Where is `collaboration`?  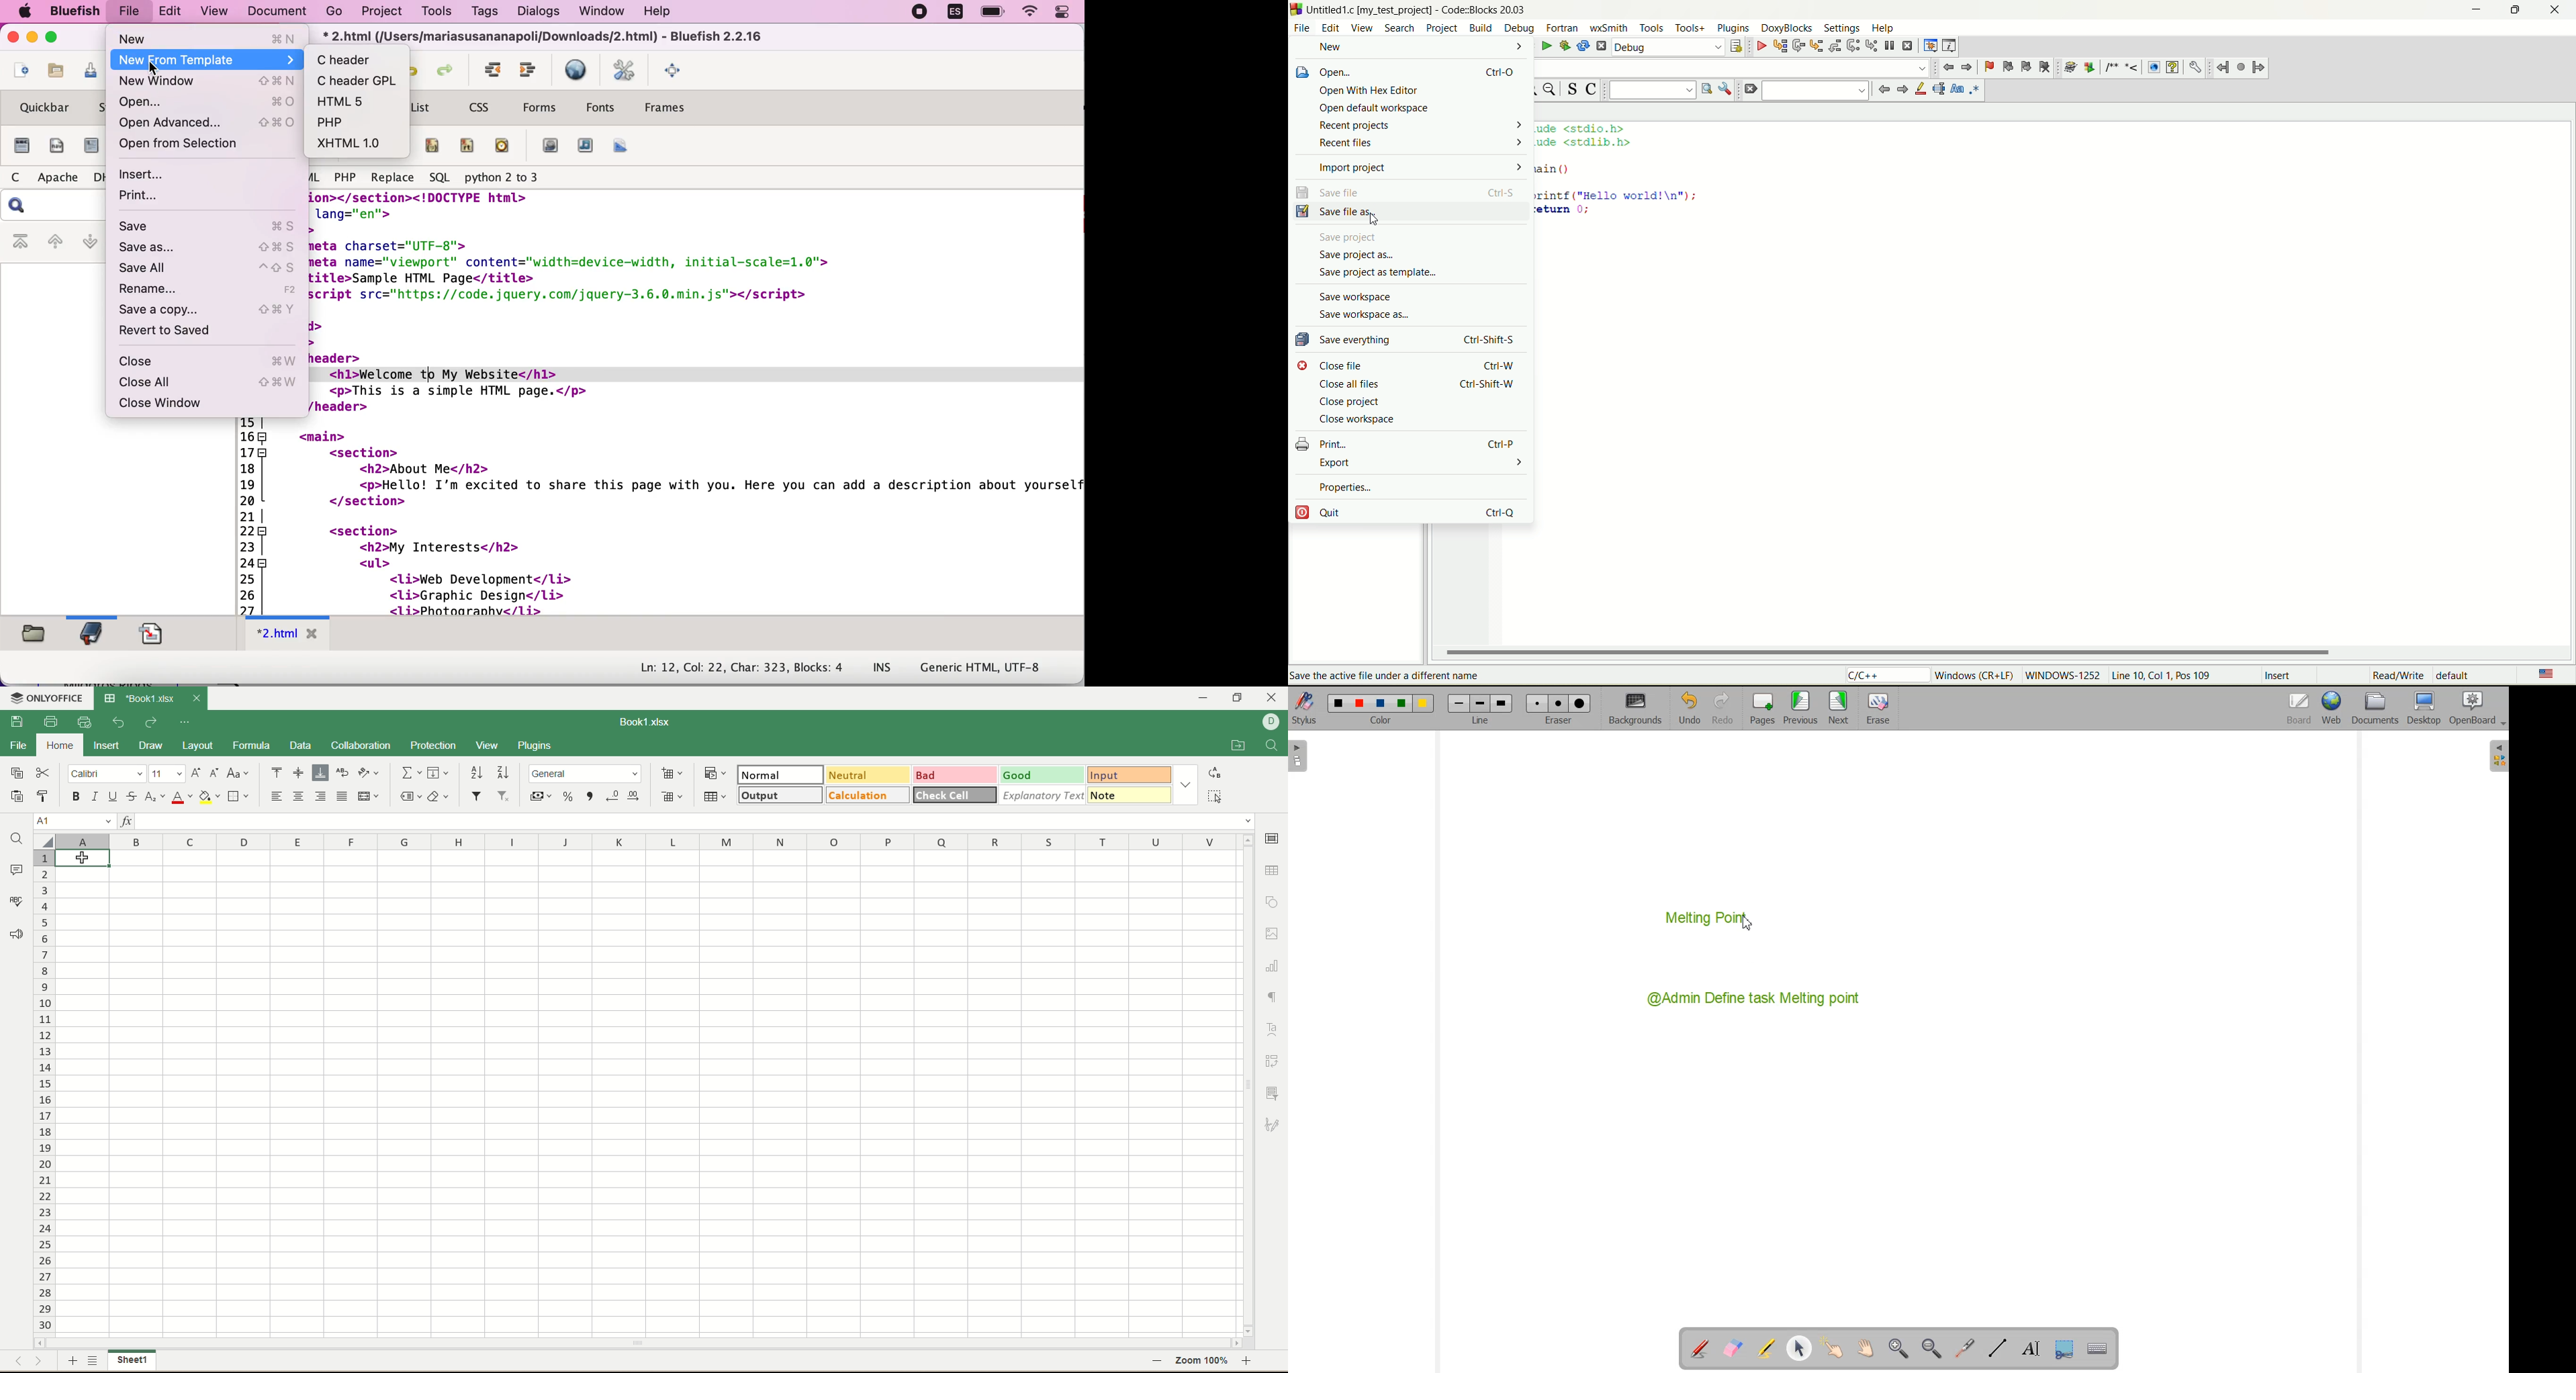 collaboration is located at coordinates (363, 746).